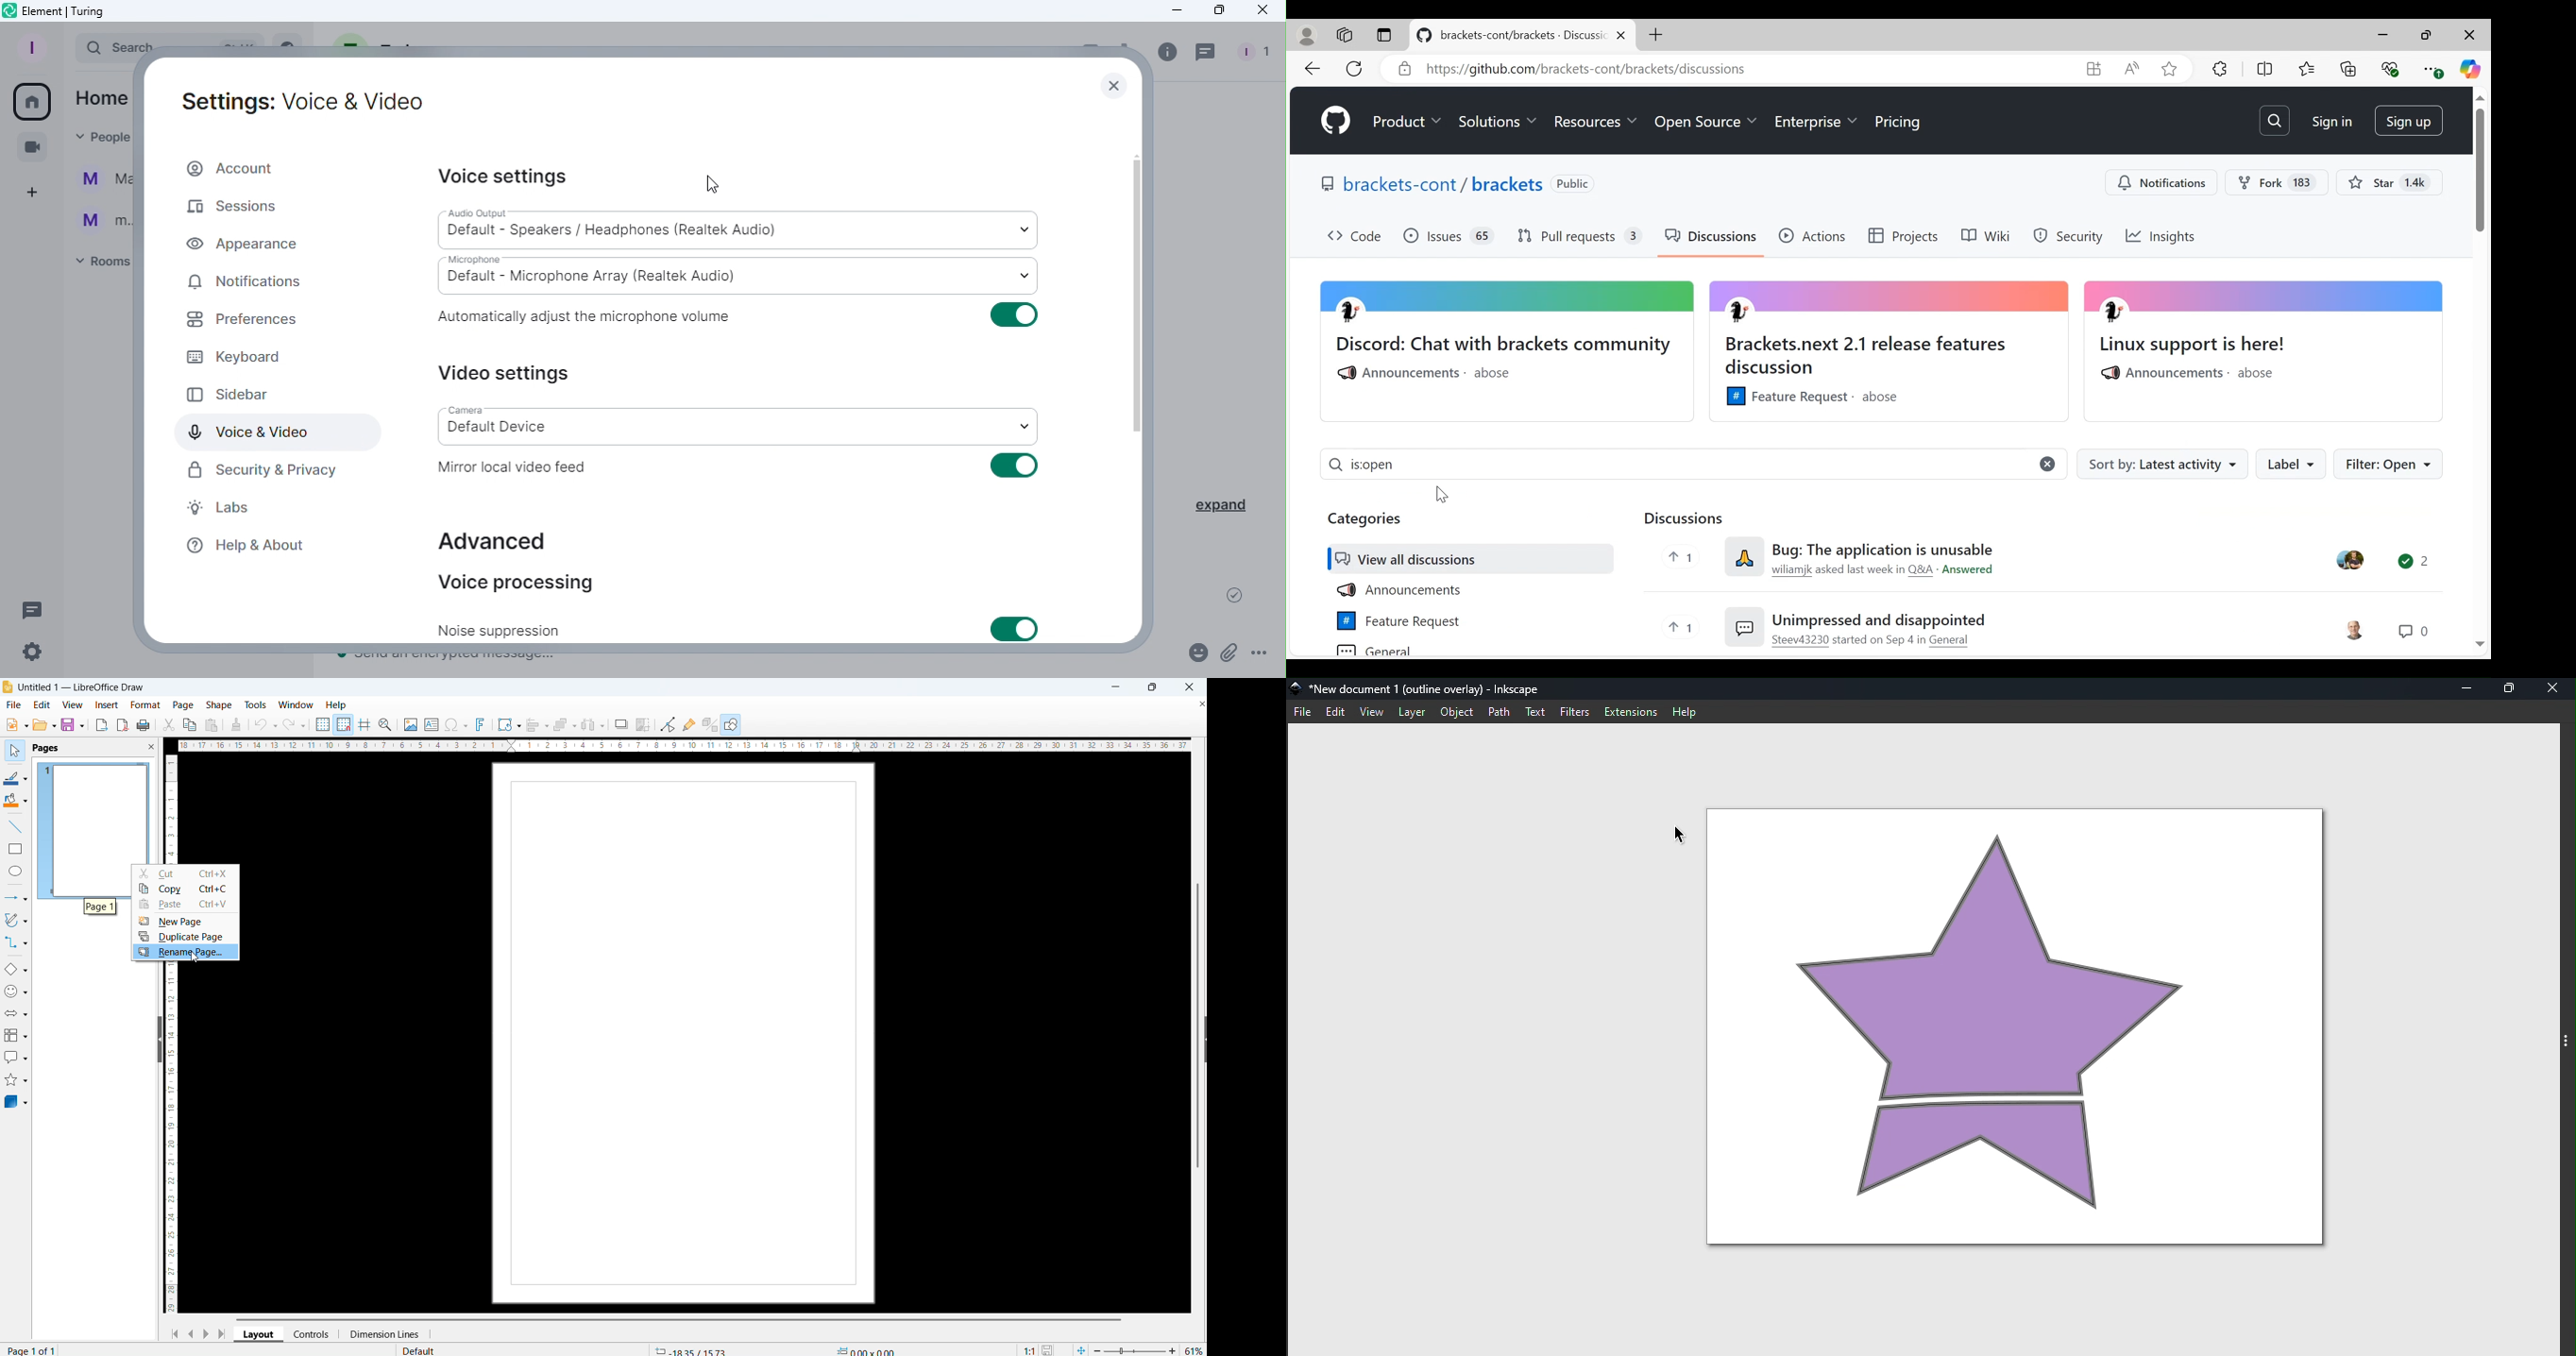 The width and height of the screenshot is (2576, 1372). What do you see at coordinates (683, 745) in the screenshot?
I see `Horizontal ruler ` at bounding box center [683, 745].